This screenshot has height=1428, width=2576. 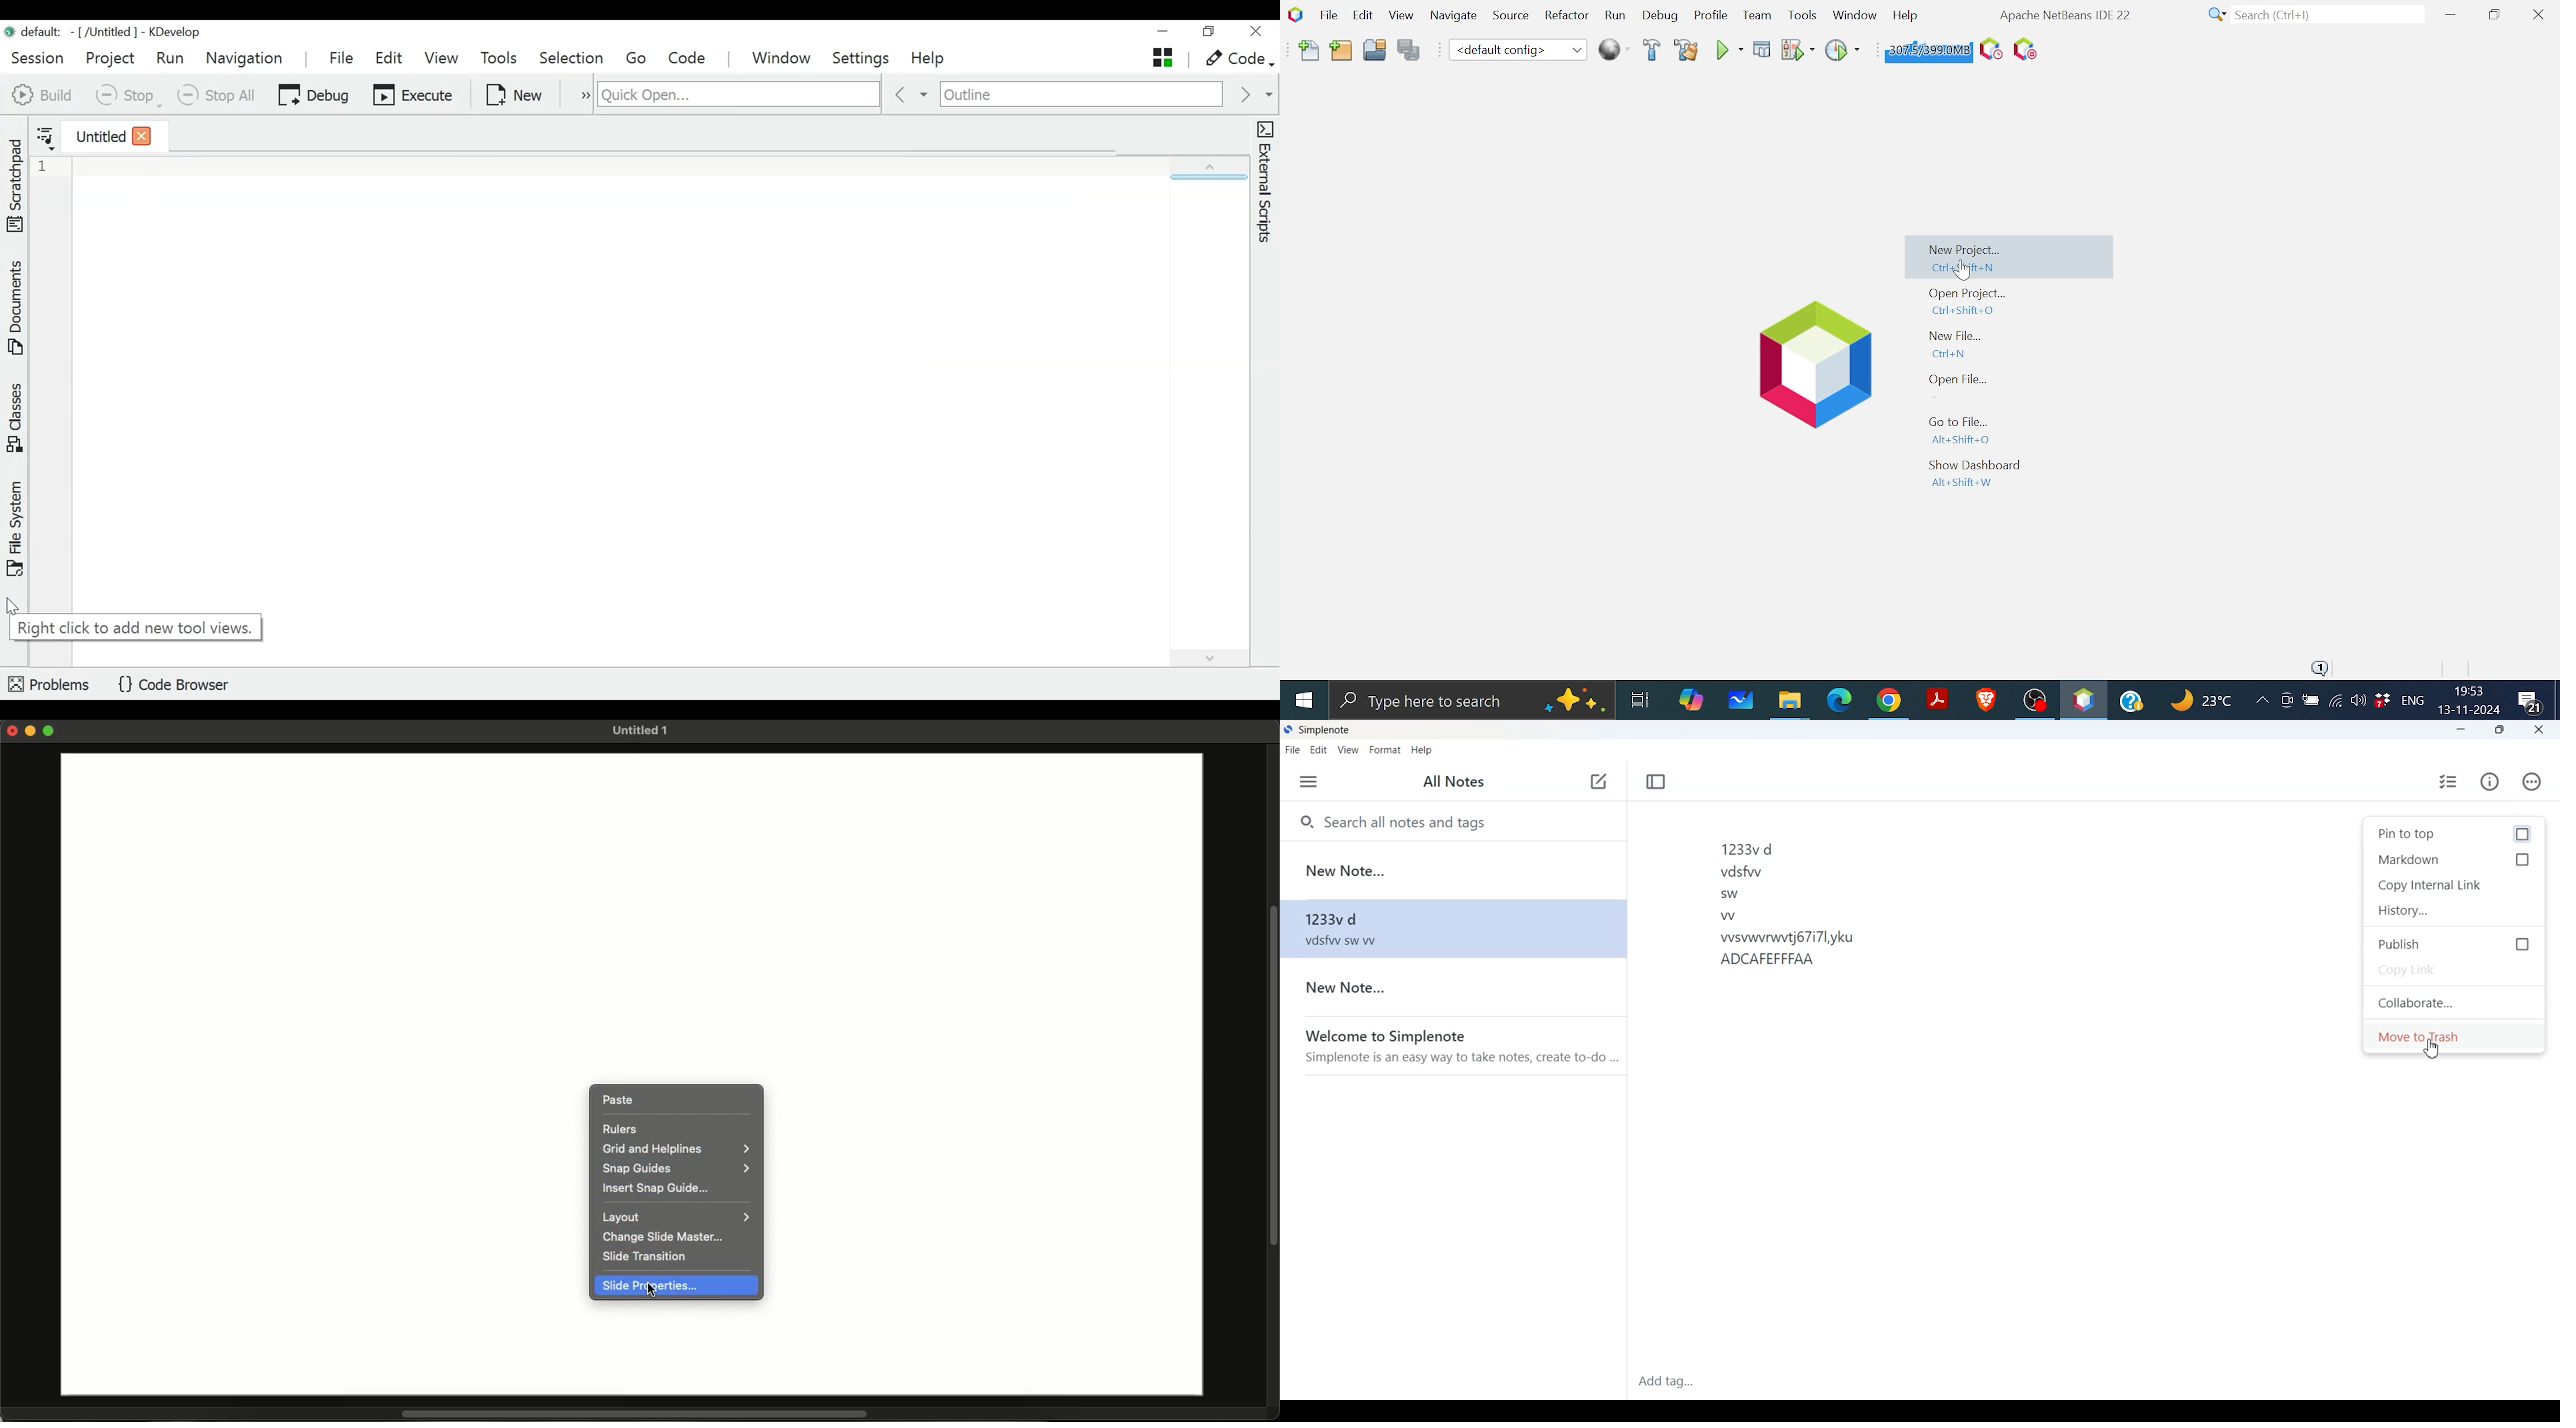 I want to click on cursor, so click(x=653, y=1293).